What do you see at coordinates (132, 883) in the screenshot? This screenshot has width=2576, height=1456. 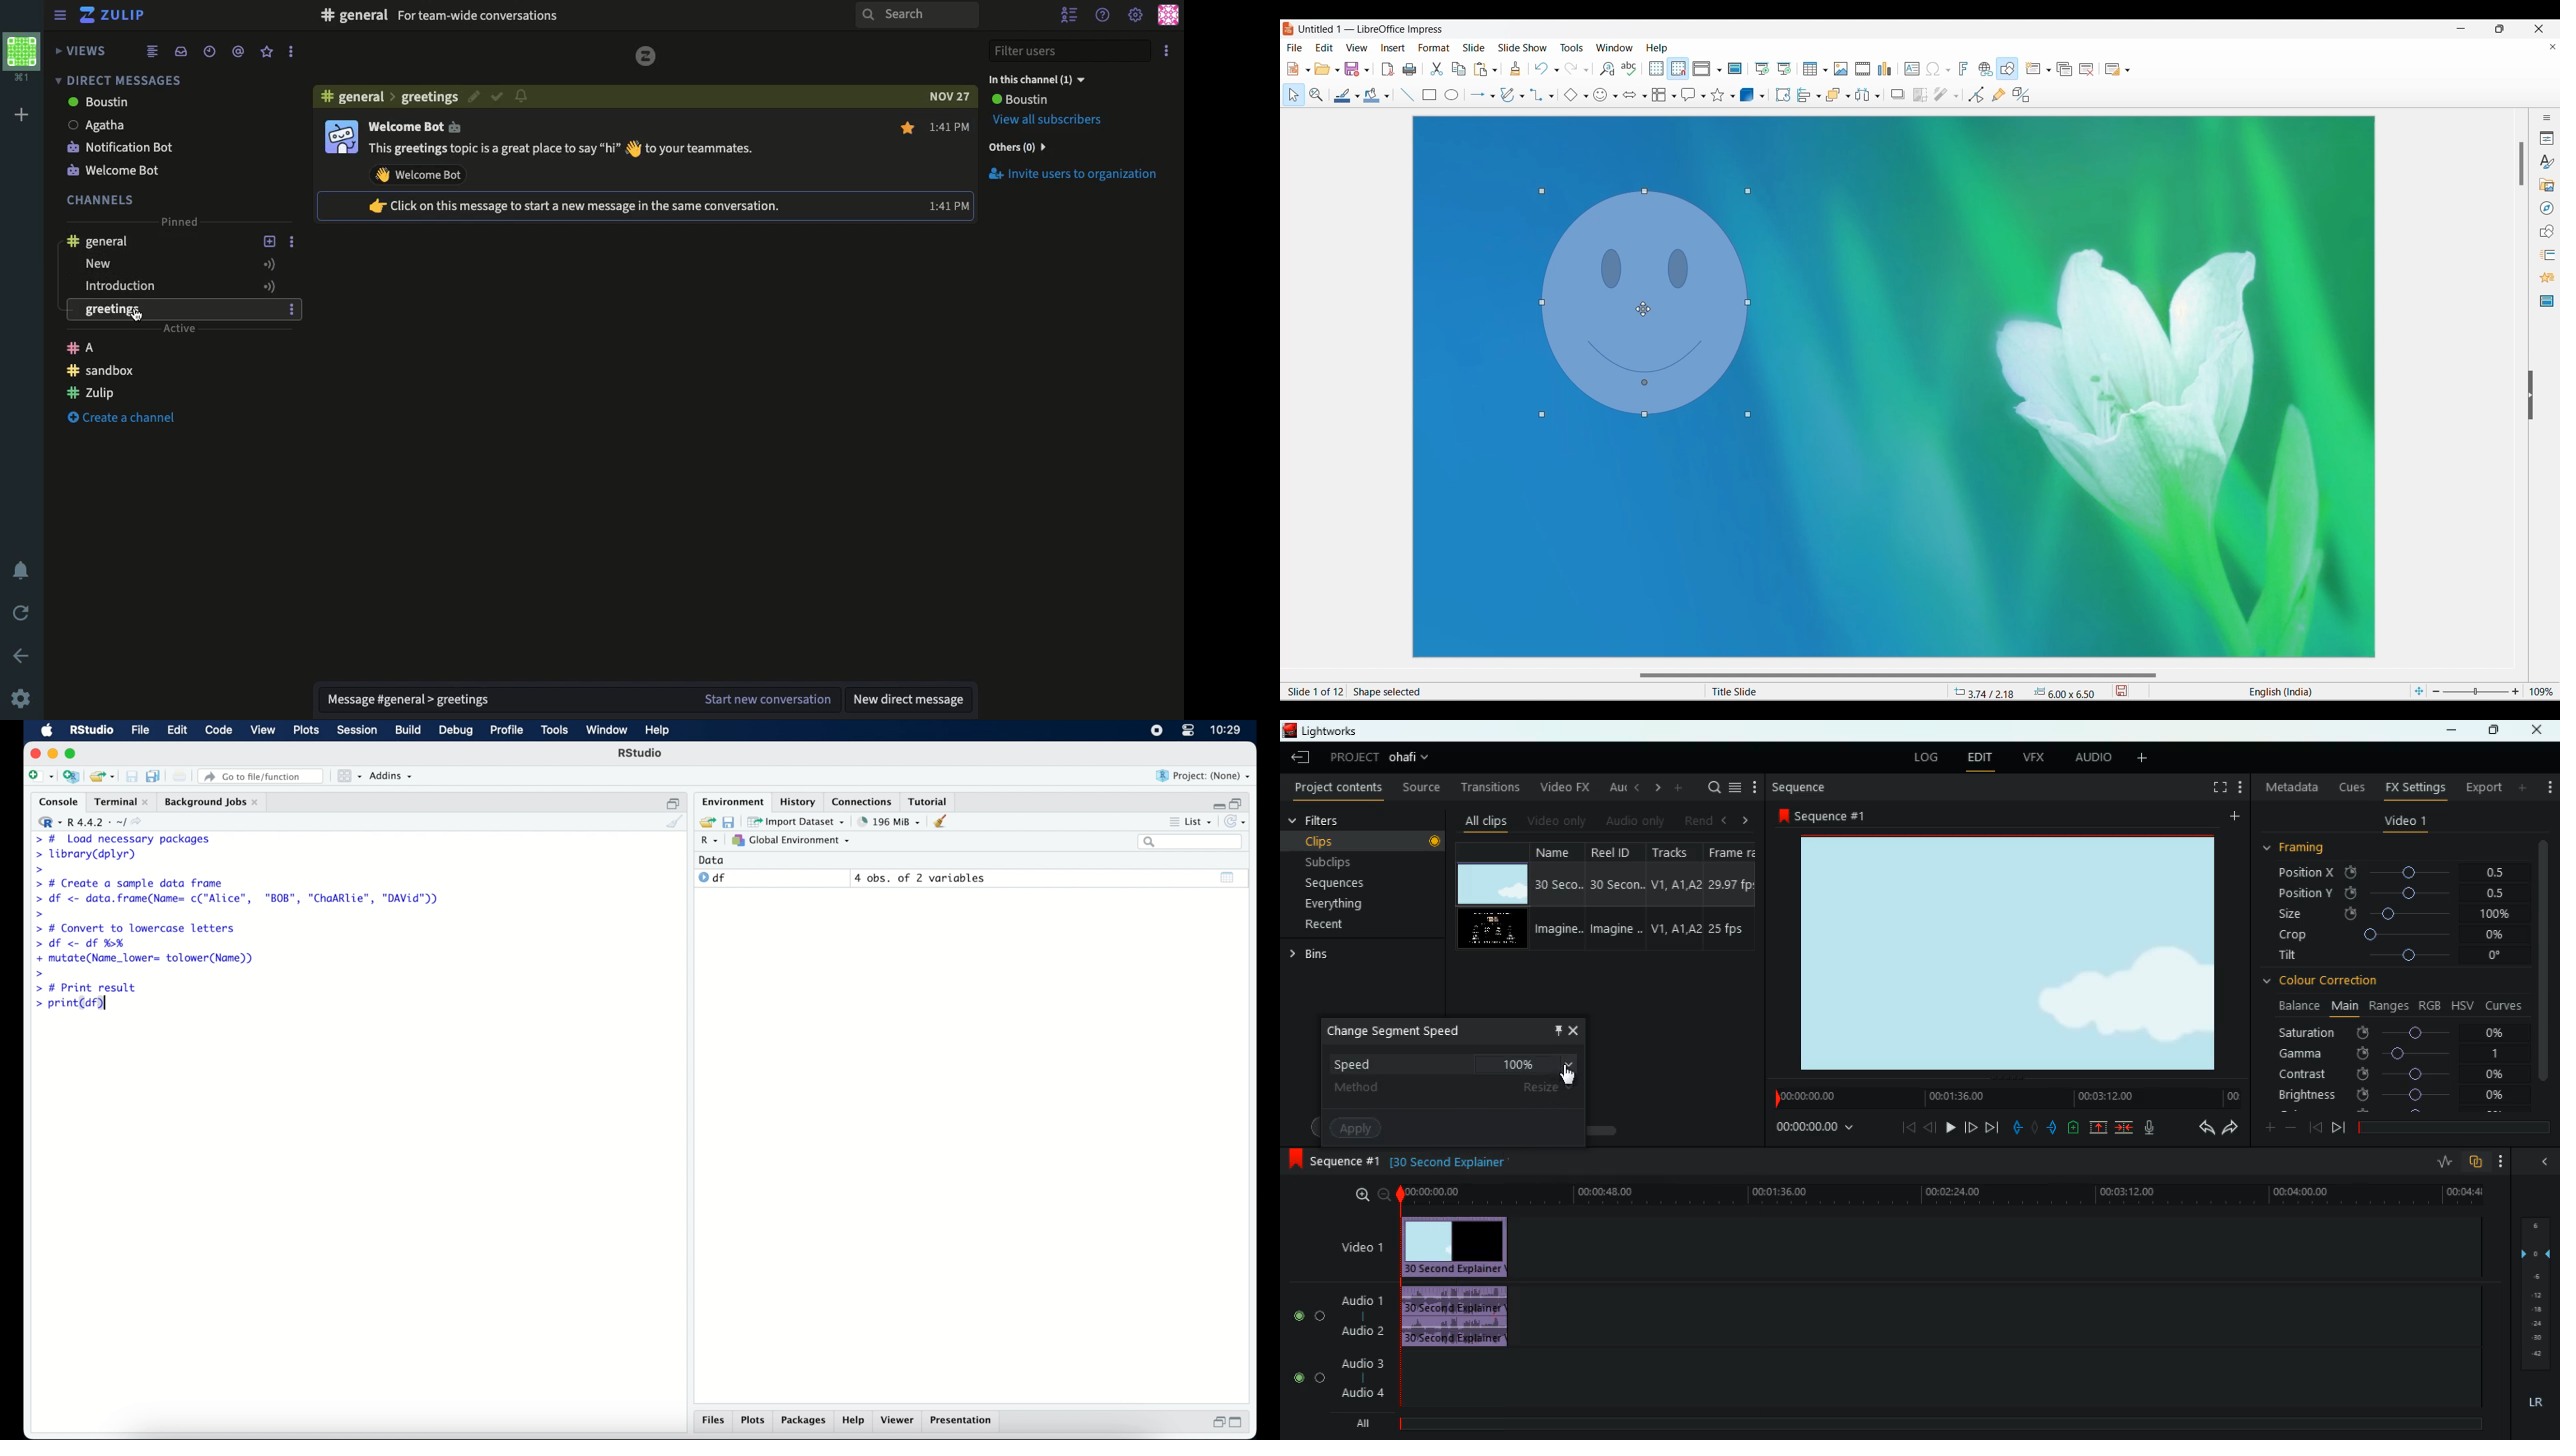 I see `> # Create a sample data frame]` at bounding box center [132, 883].